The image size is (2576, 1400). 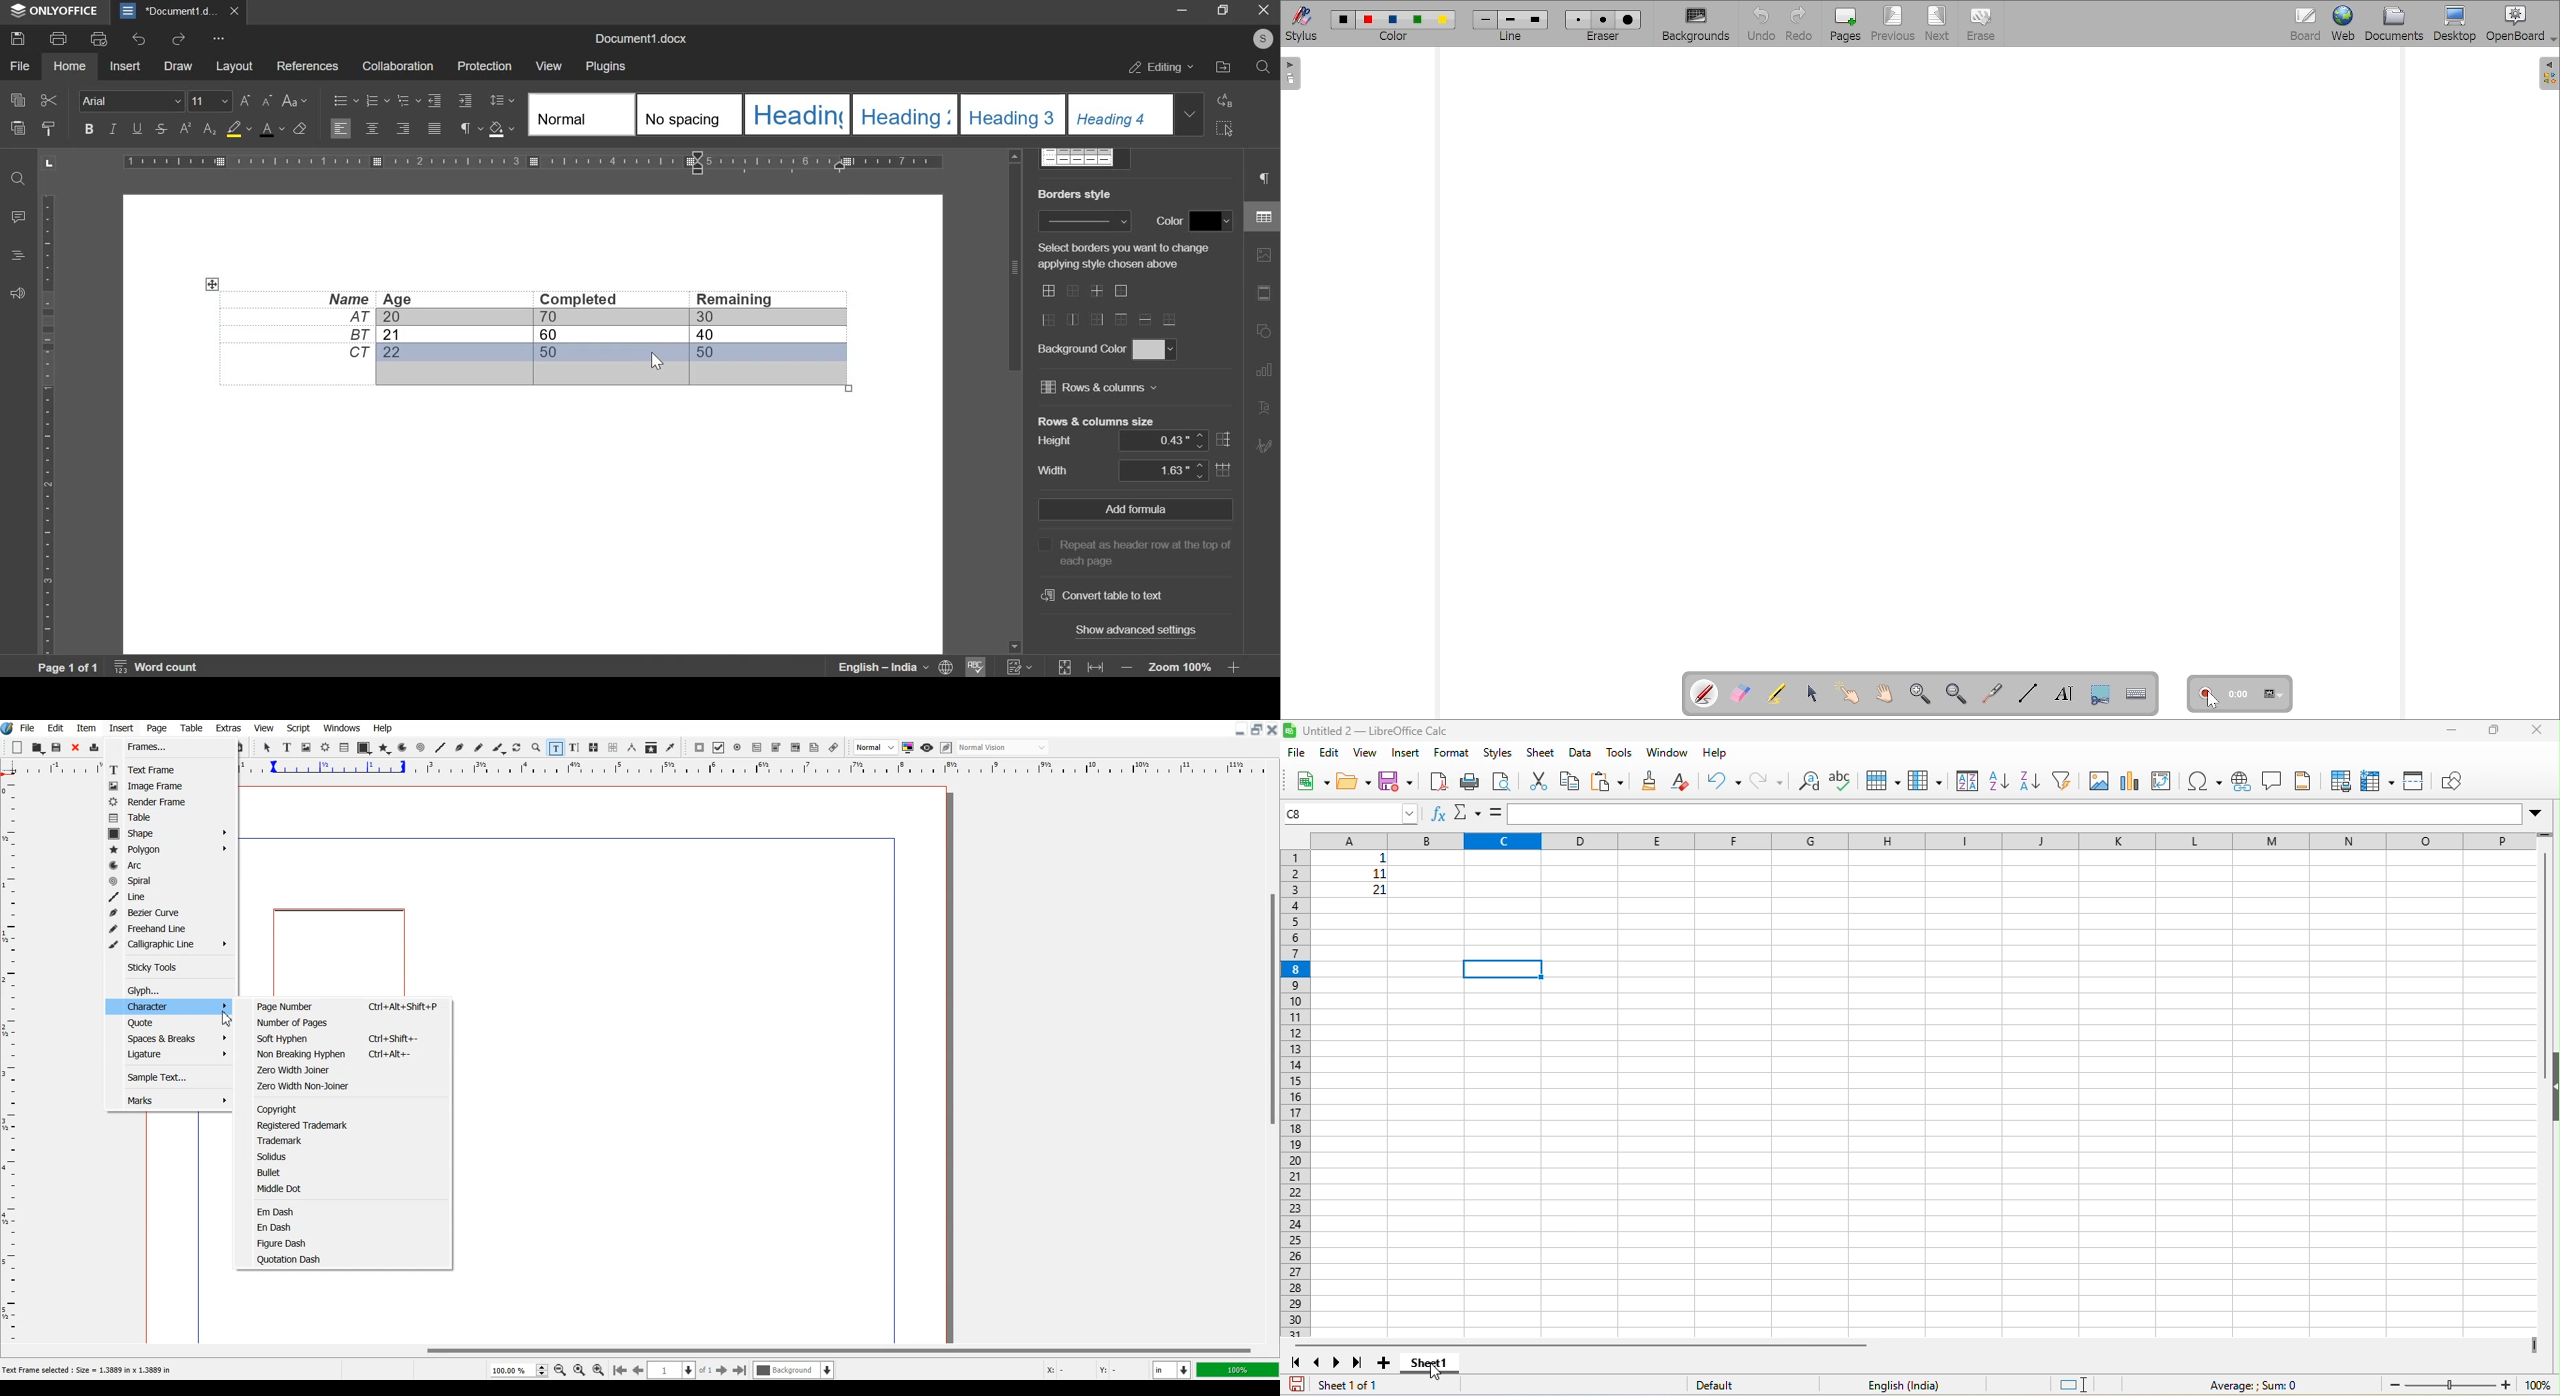 I want to click on Help, so click(x=382, y=728).